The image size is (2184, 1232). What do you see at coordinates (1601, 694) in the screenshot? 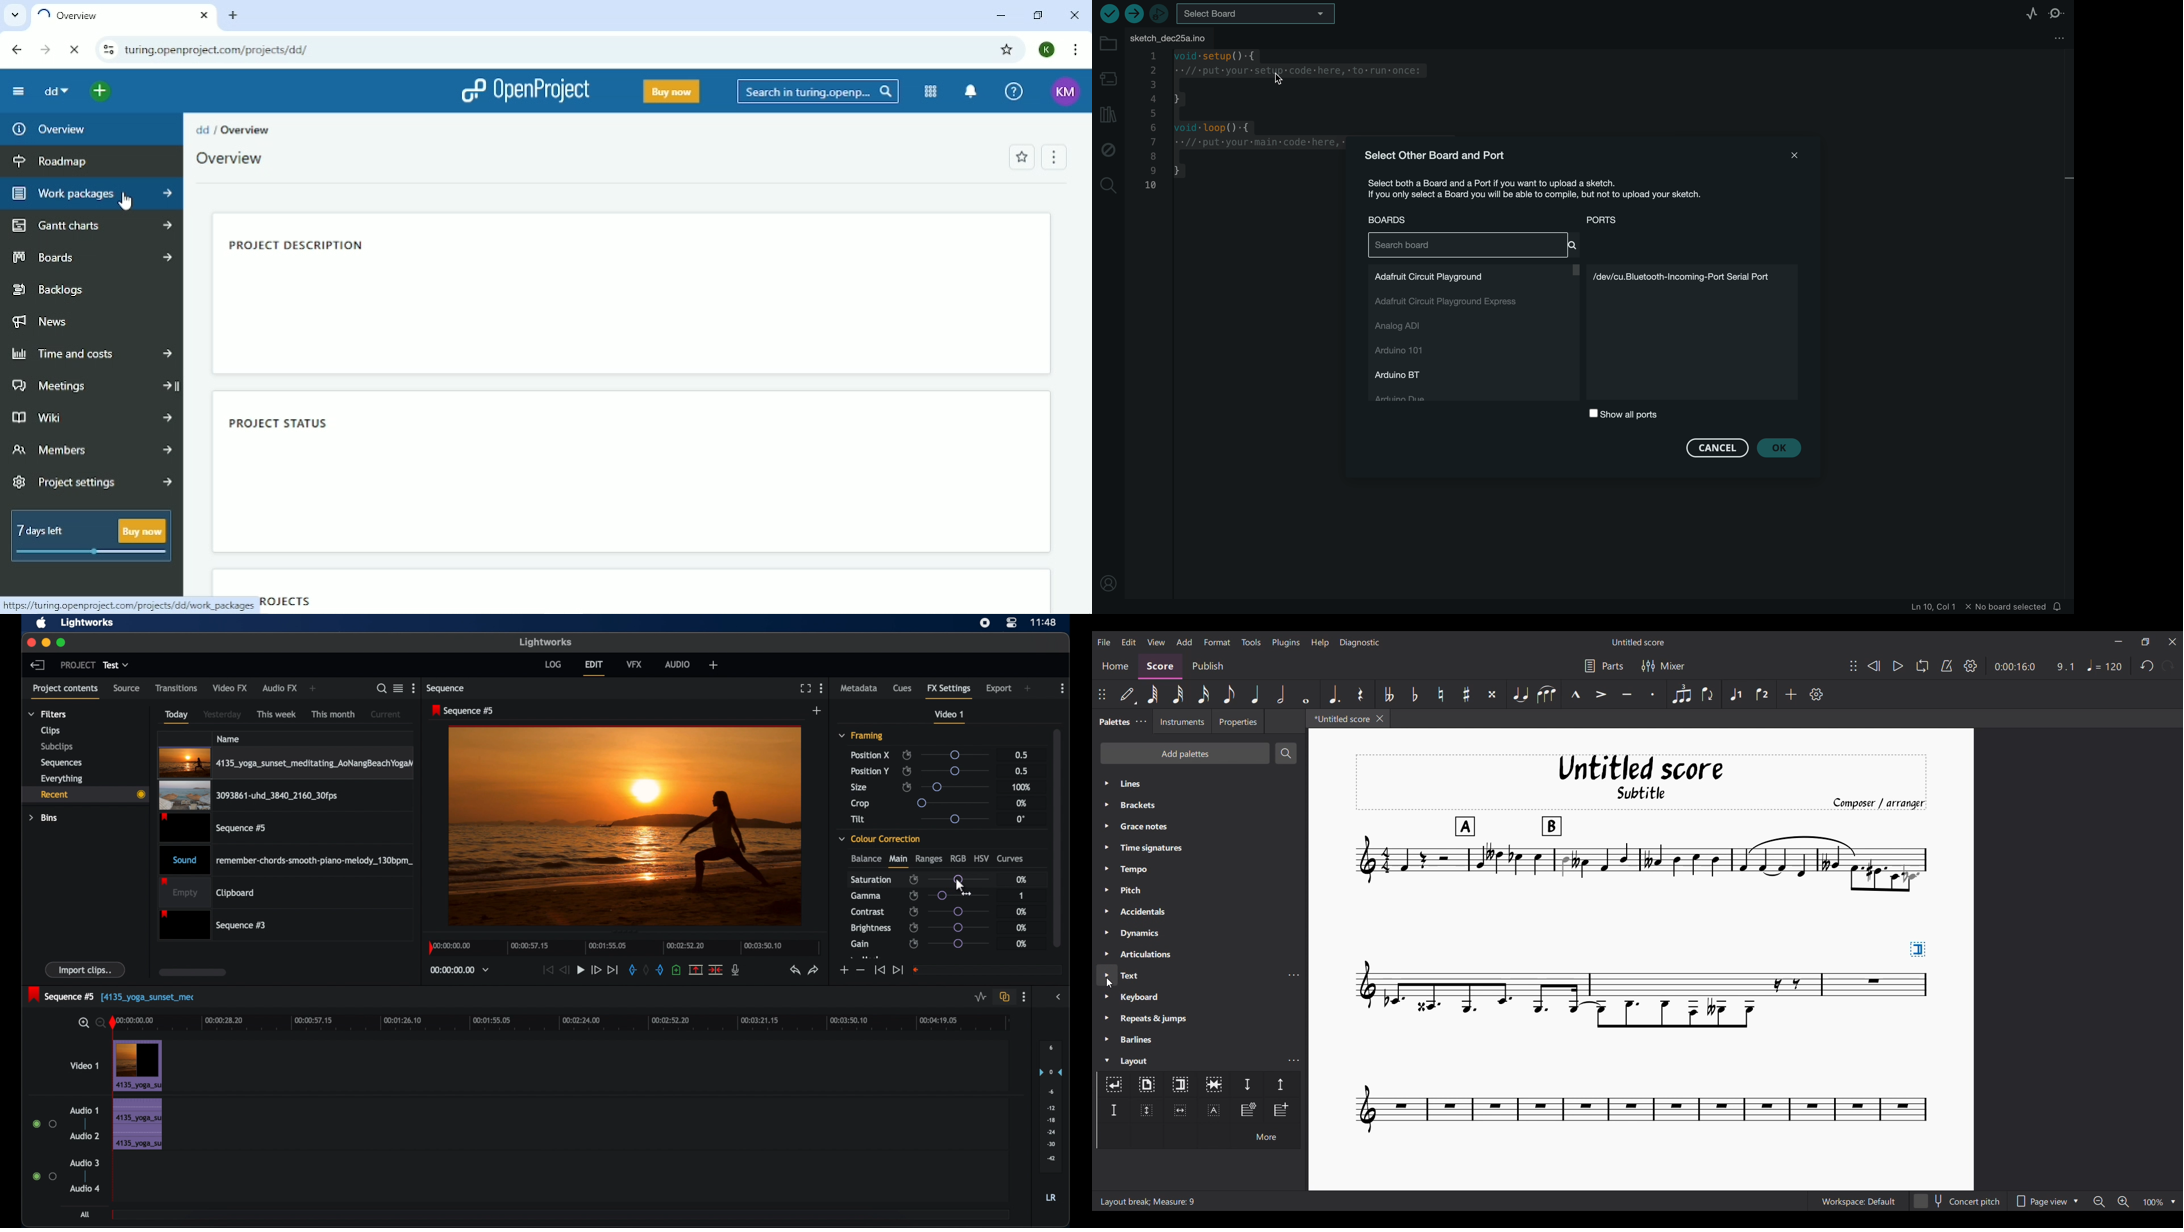
I see `Accent` at bounding box center [1601, 694].